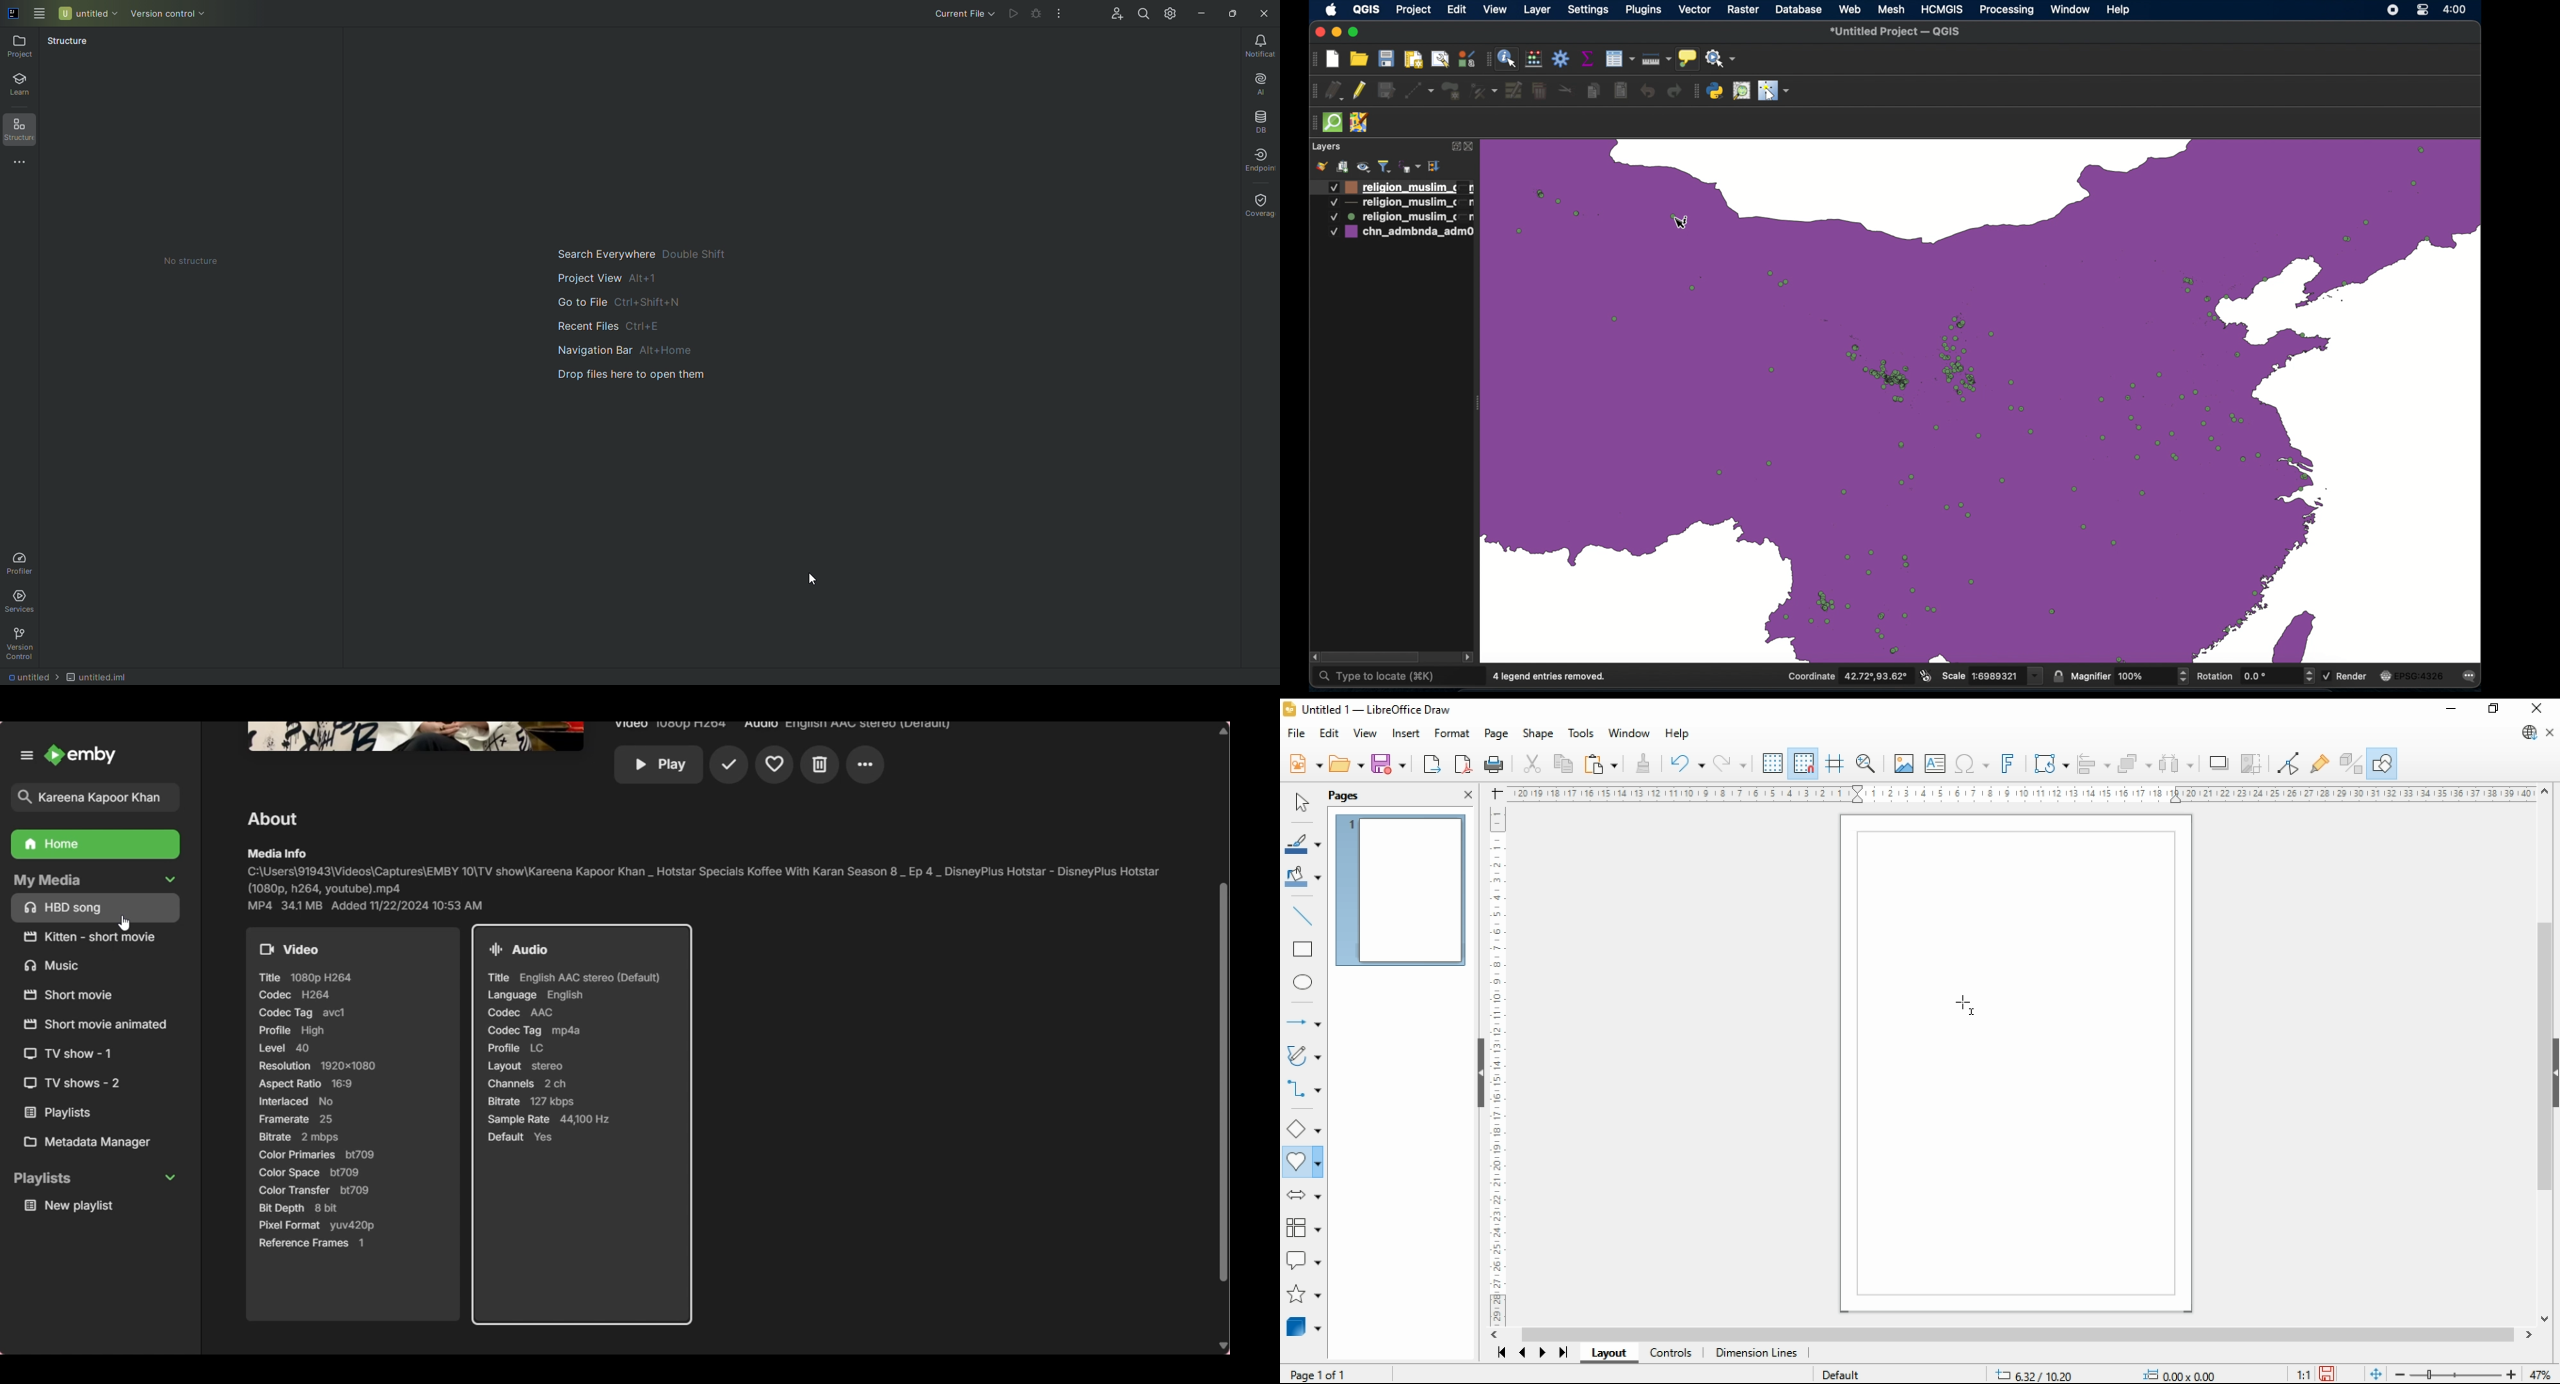  What do you see at coordinates (1774, 92) in the screenshot?
I see `switches mouse to configurable pointer` at bounding box center [1774, 92].